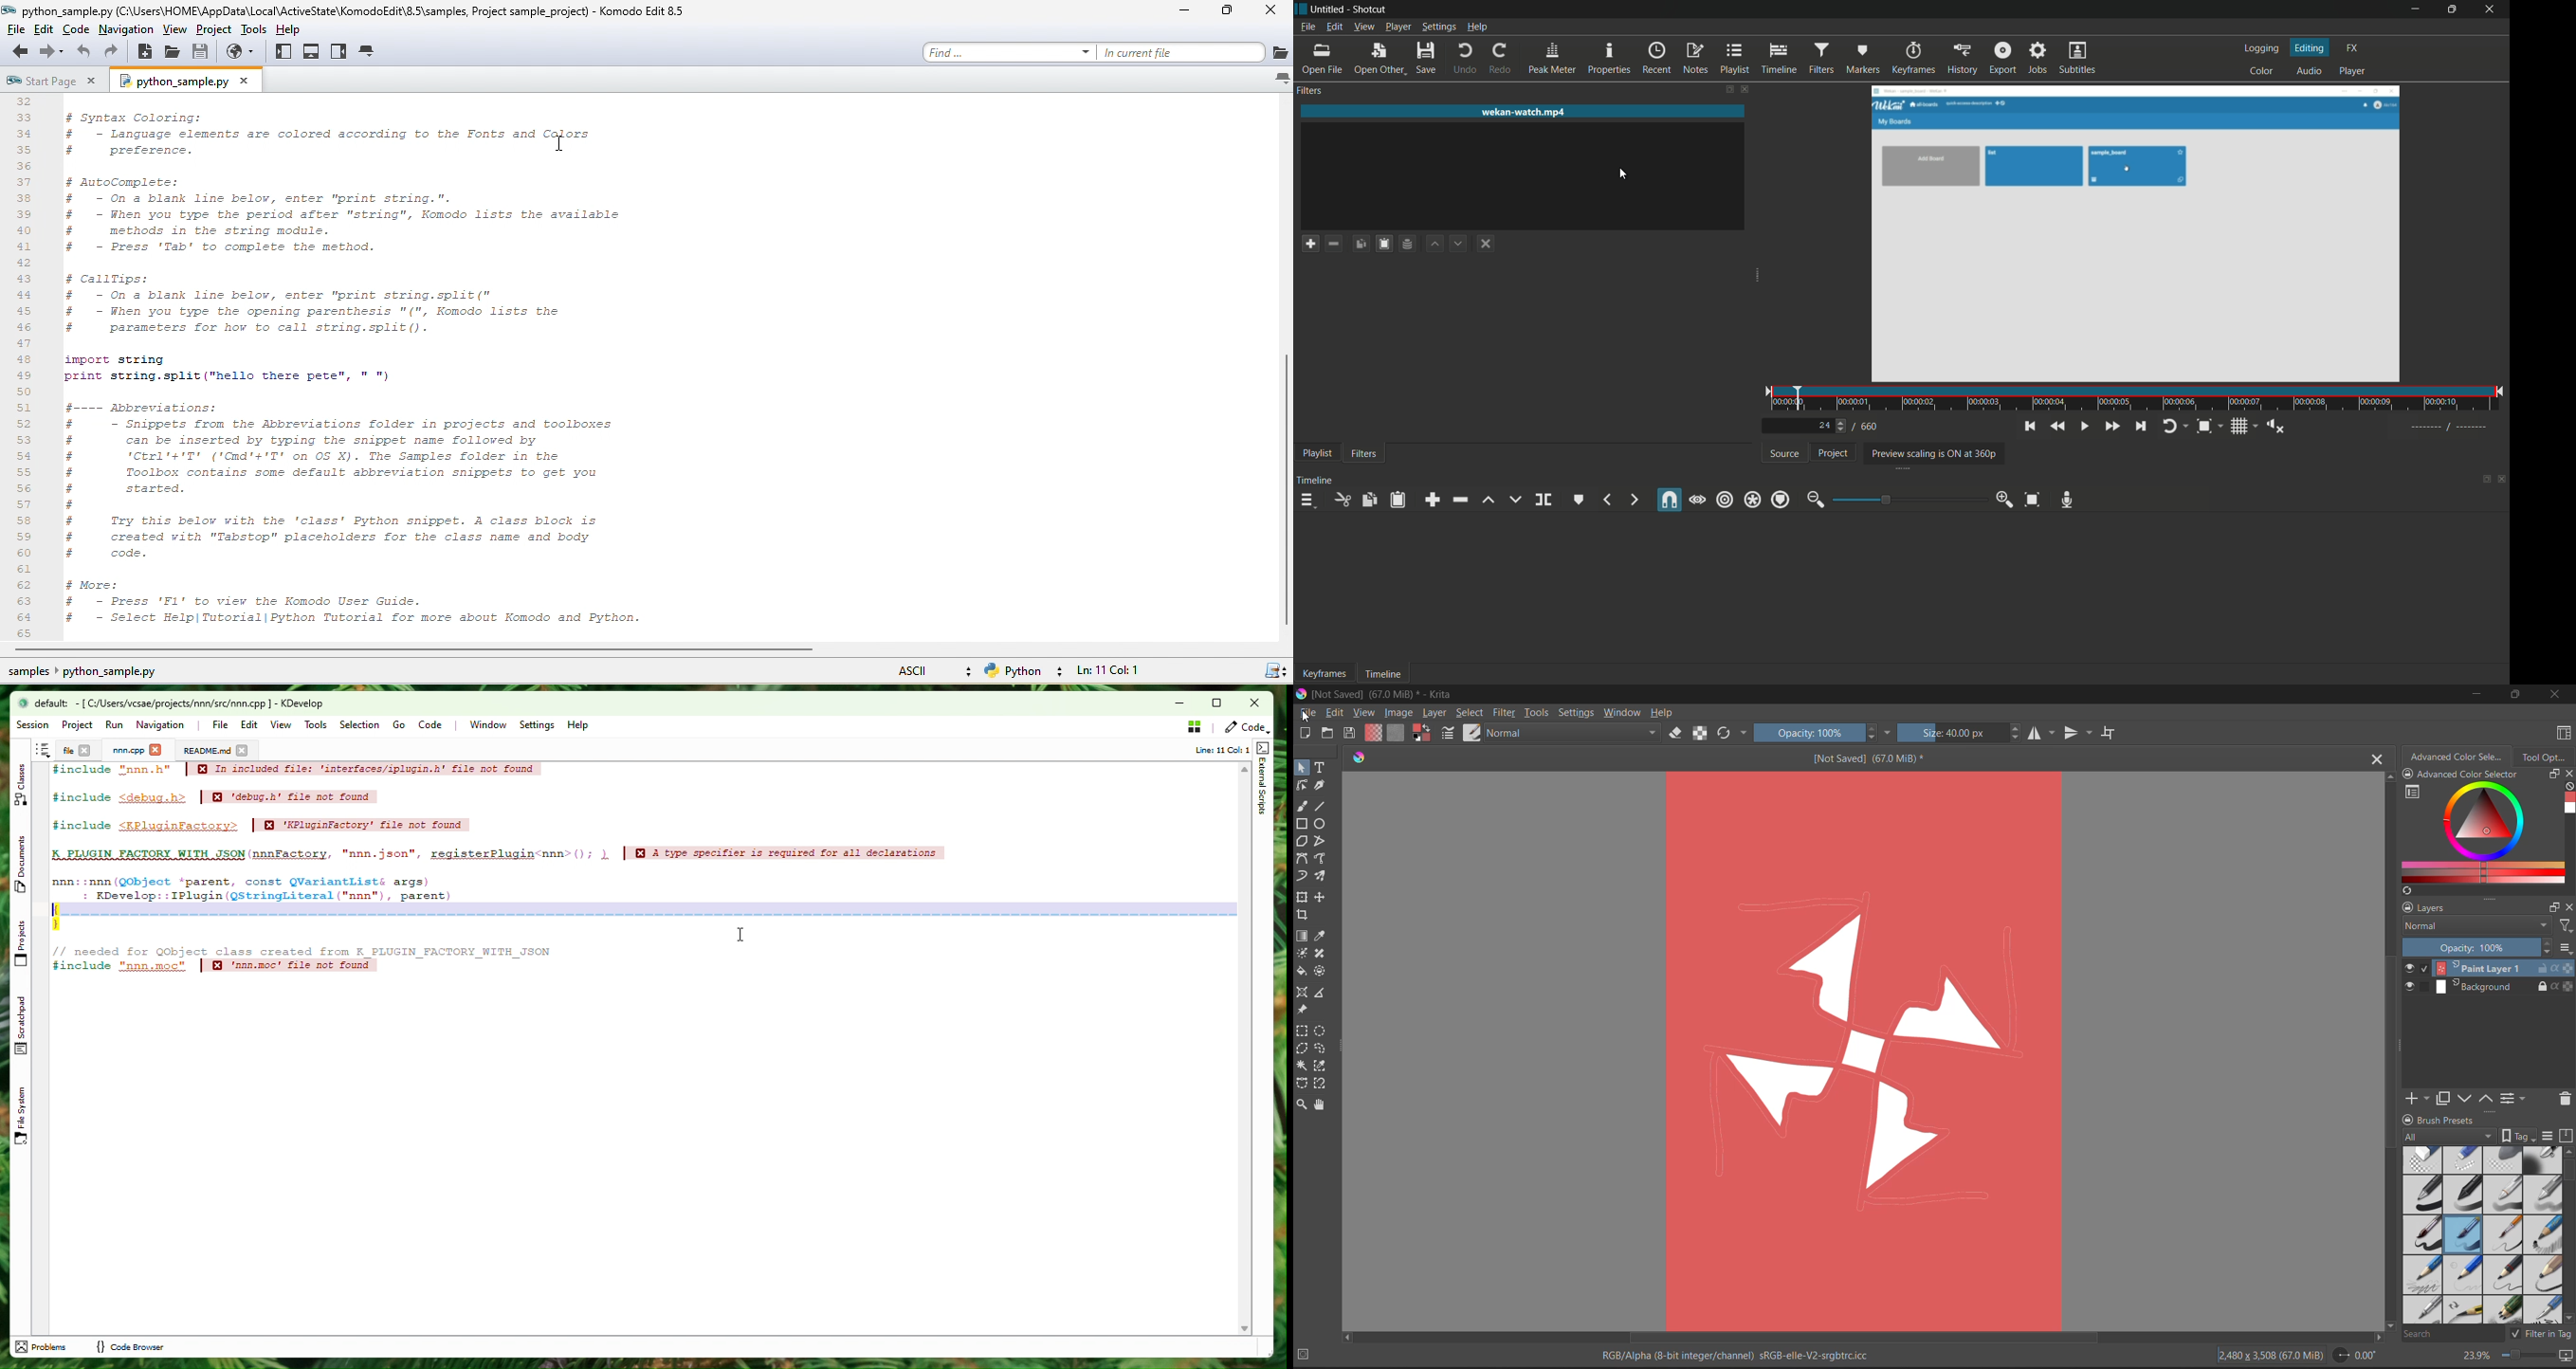 Image resolution: width=2576 pixels, height=1372 pixels. Describe the element at coordinates (1302, 785) in the screenshot. I see `tools` at that location.